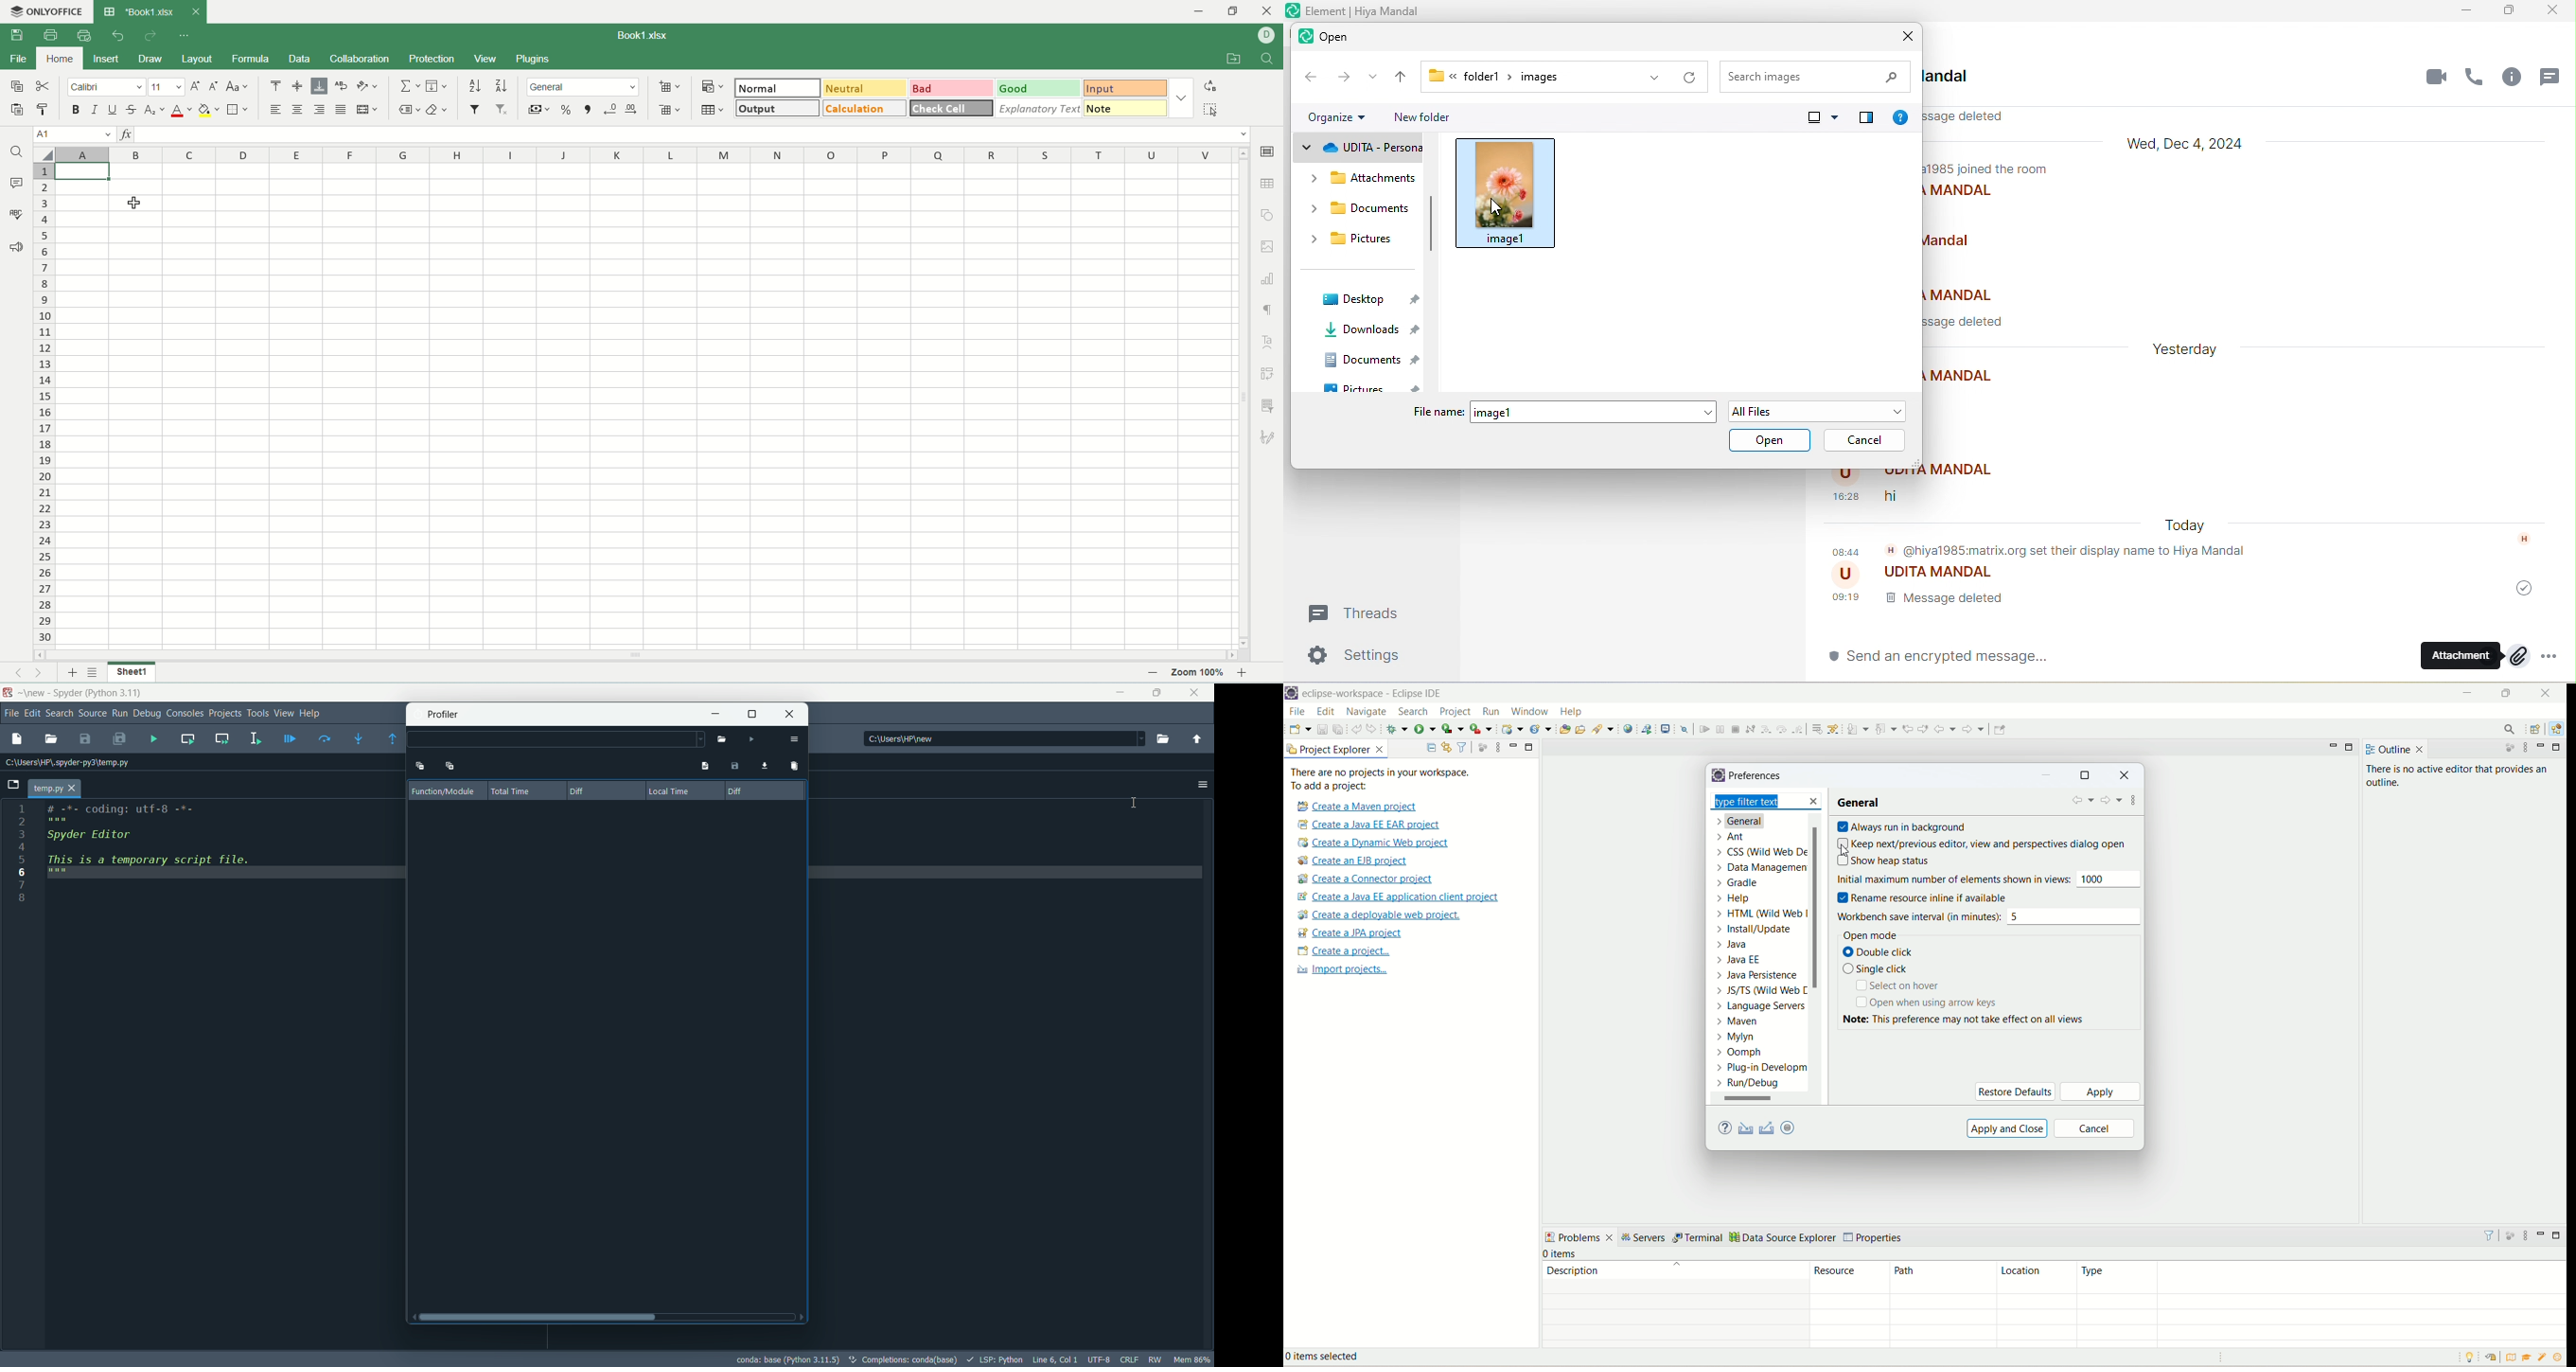 This screenshot has width=2576, height=1372. Describe the element at coordinates (1850, 1277) in the screenshot. I see `resources` at that location.